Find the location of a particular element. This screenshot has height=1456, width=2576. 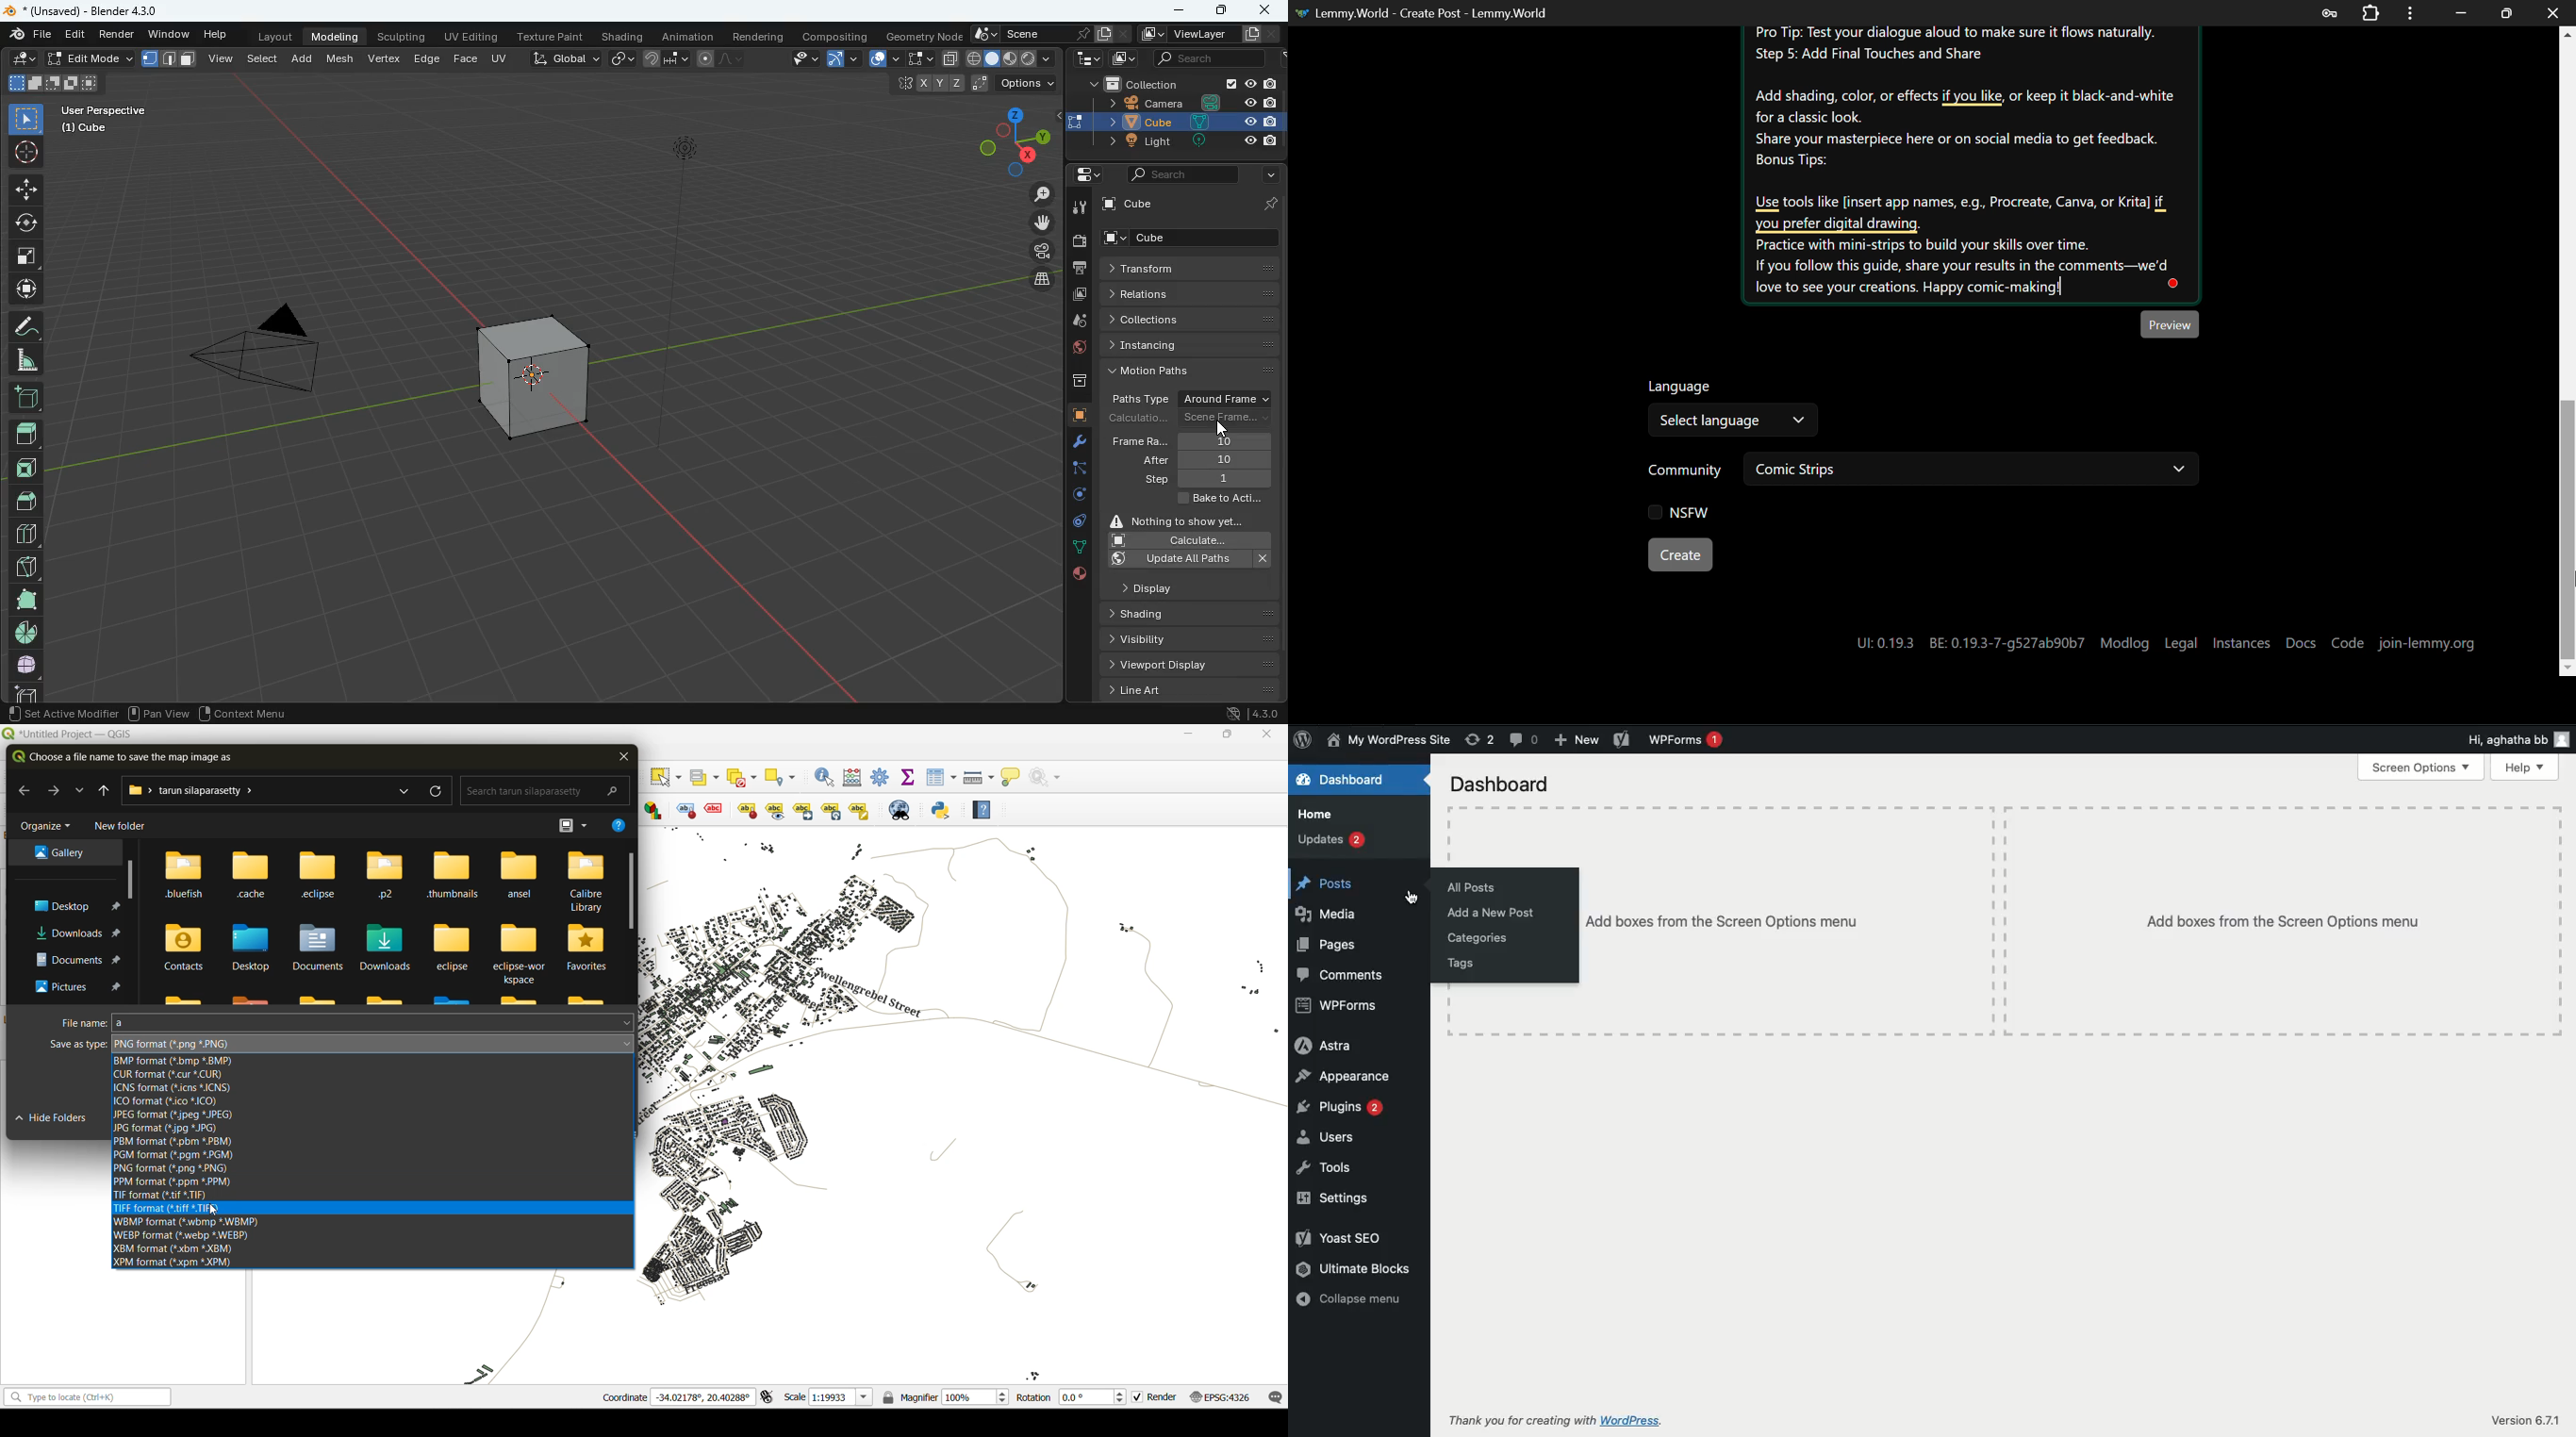

choose a file name is located at coordinates (125, 758).